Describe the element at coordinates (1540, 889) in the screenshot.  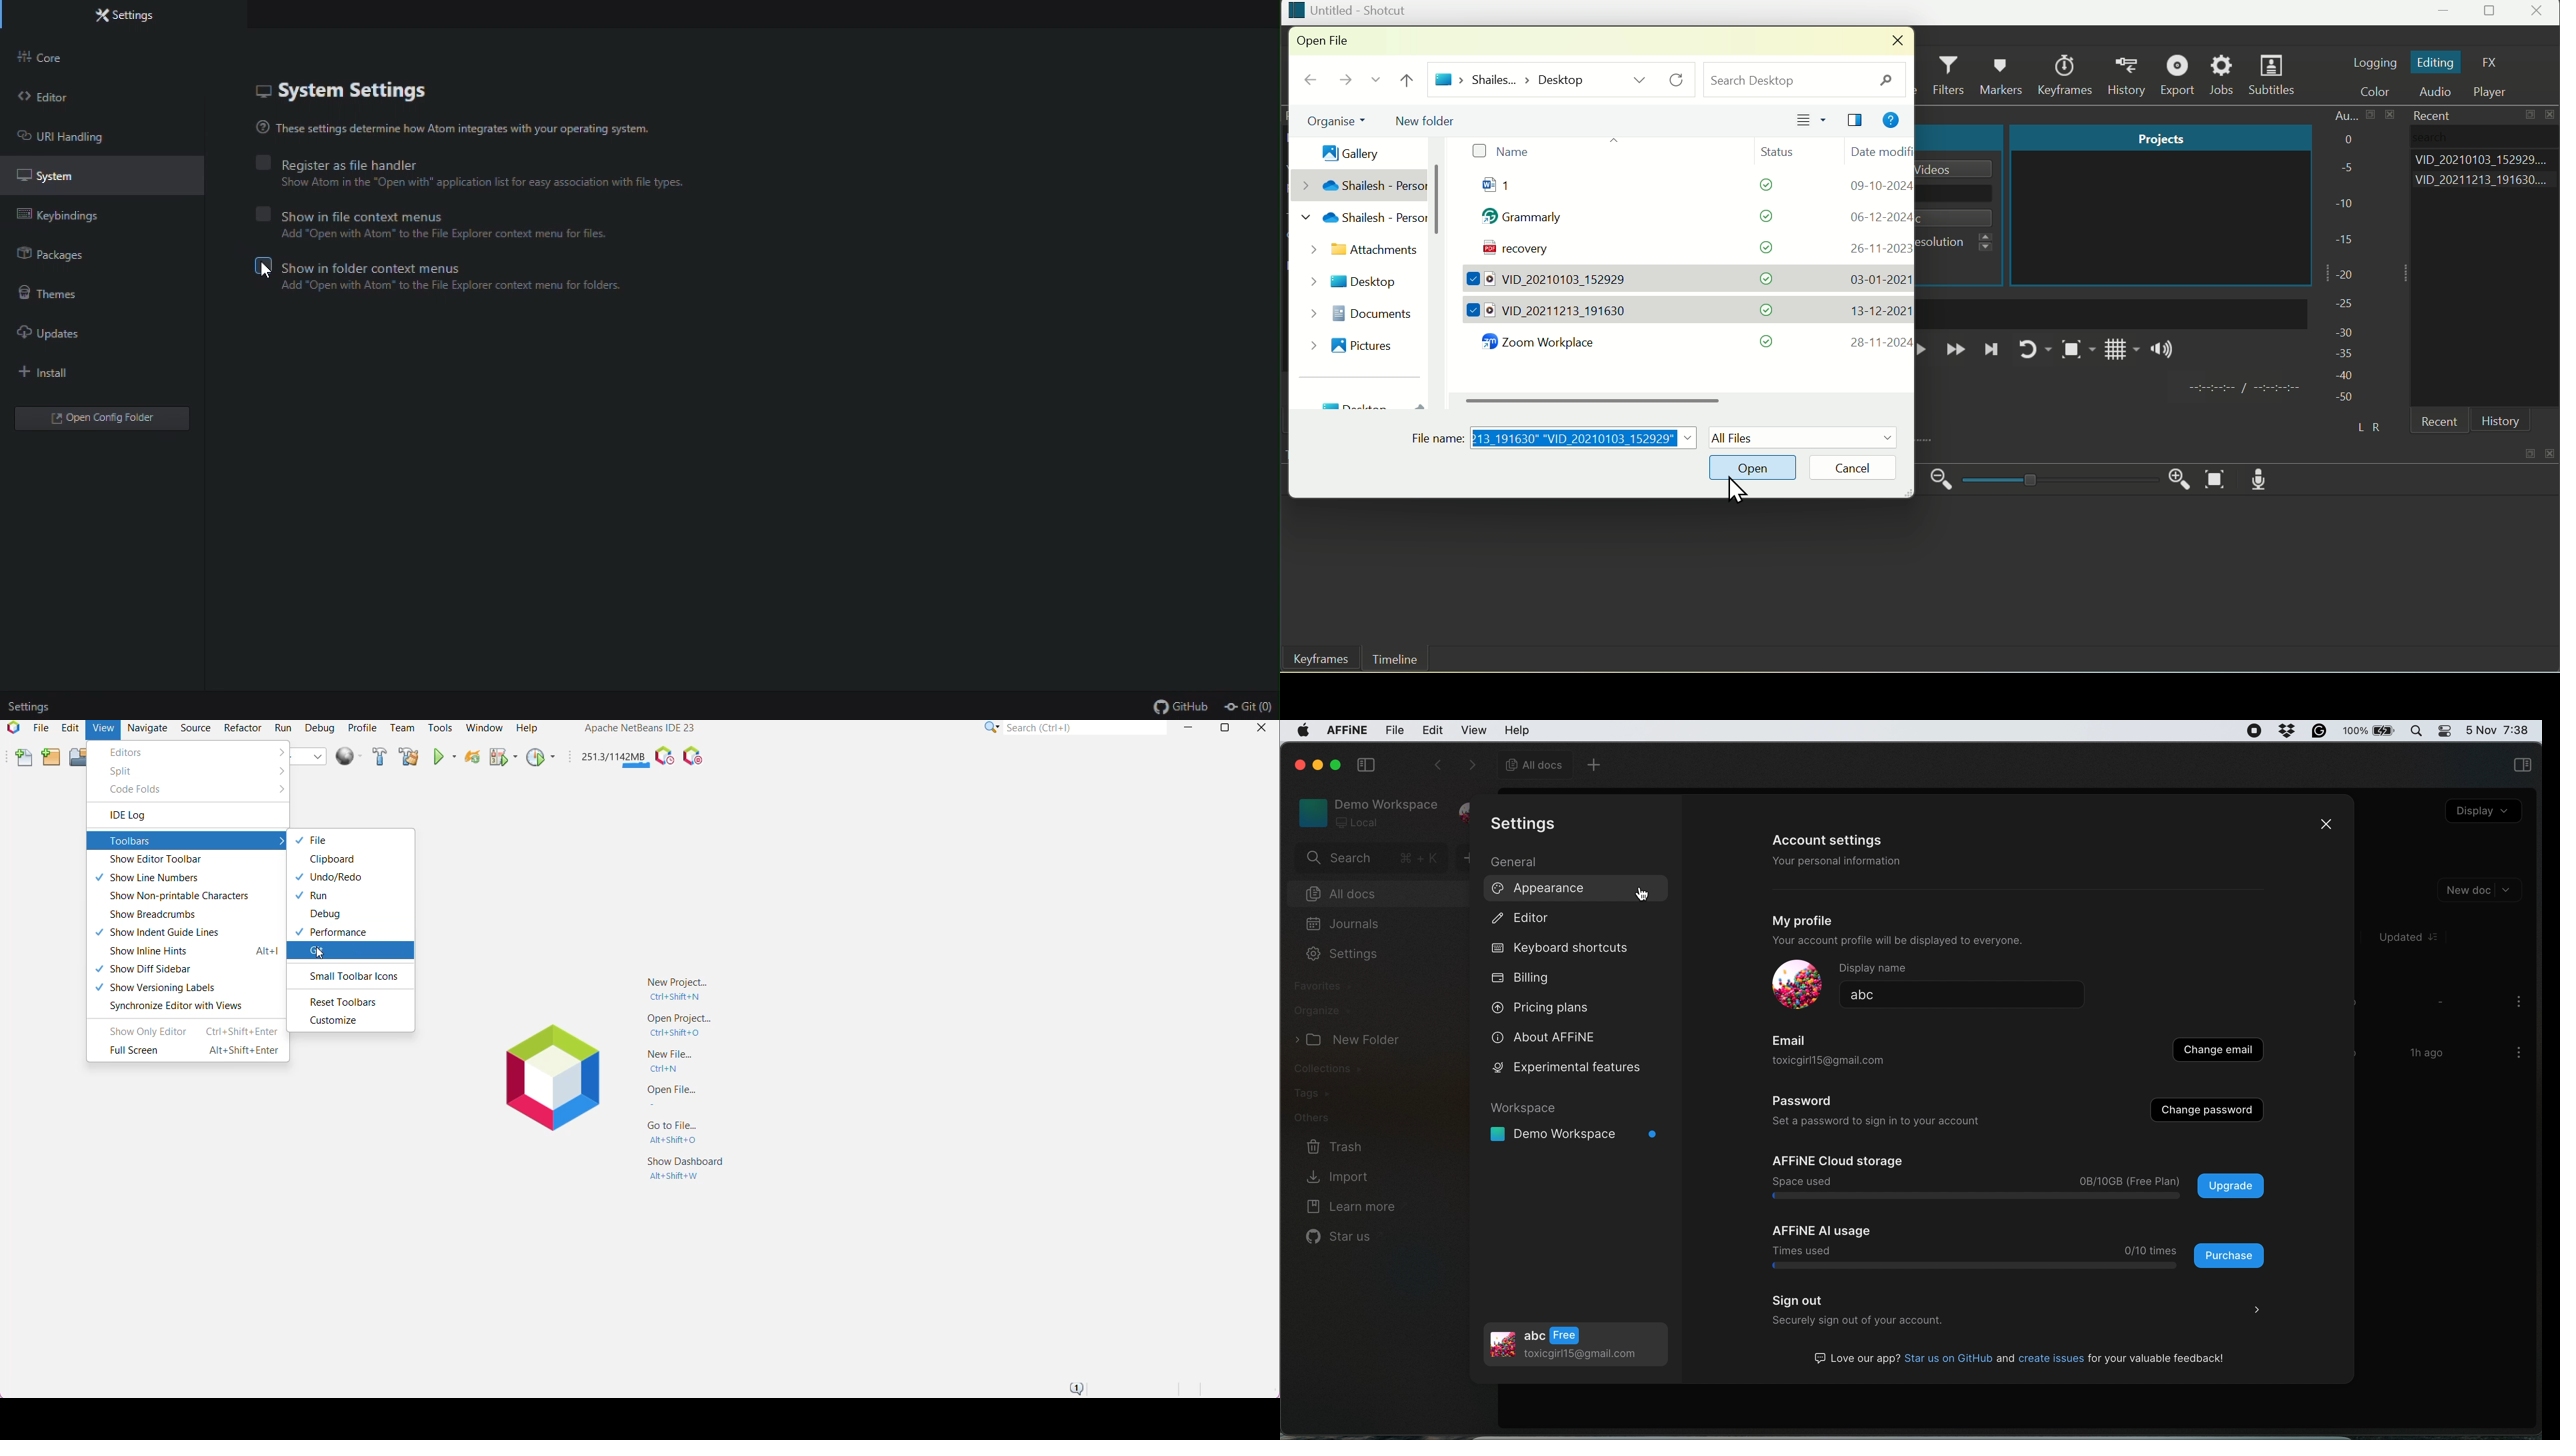
I see `appearance` at that location.